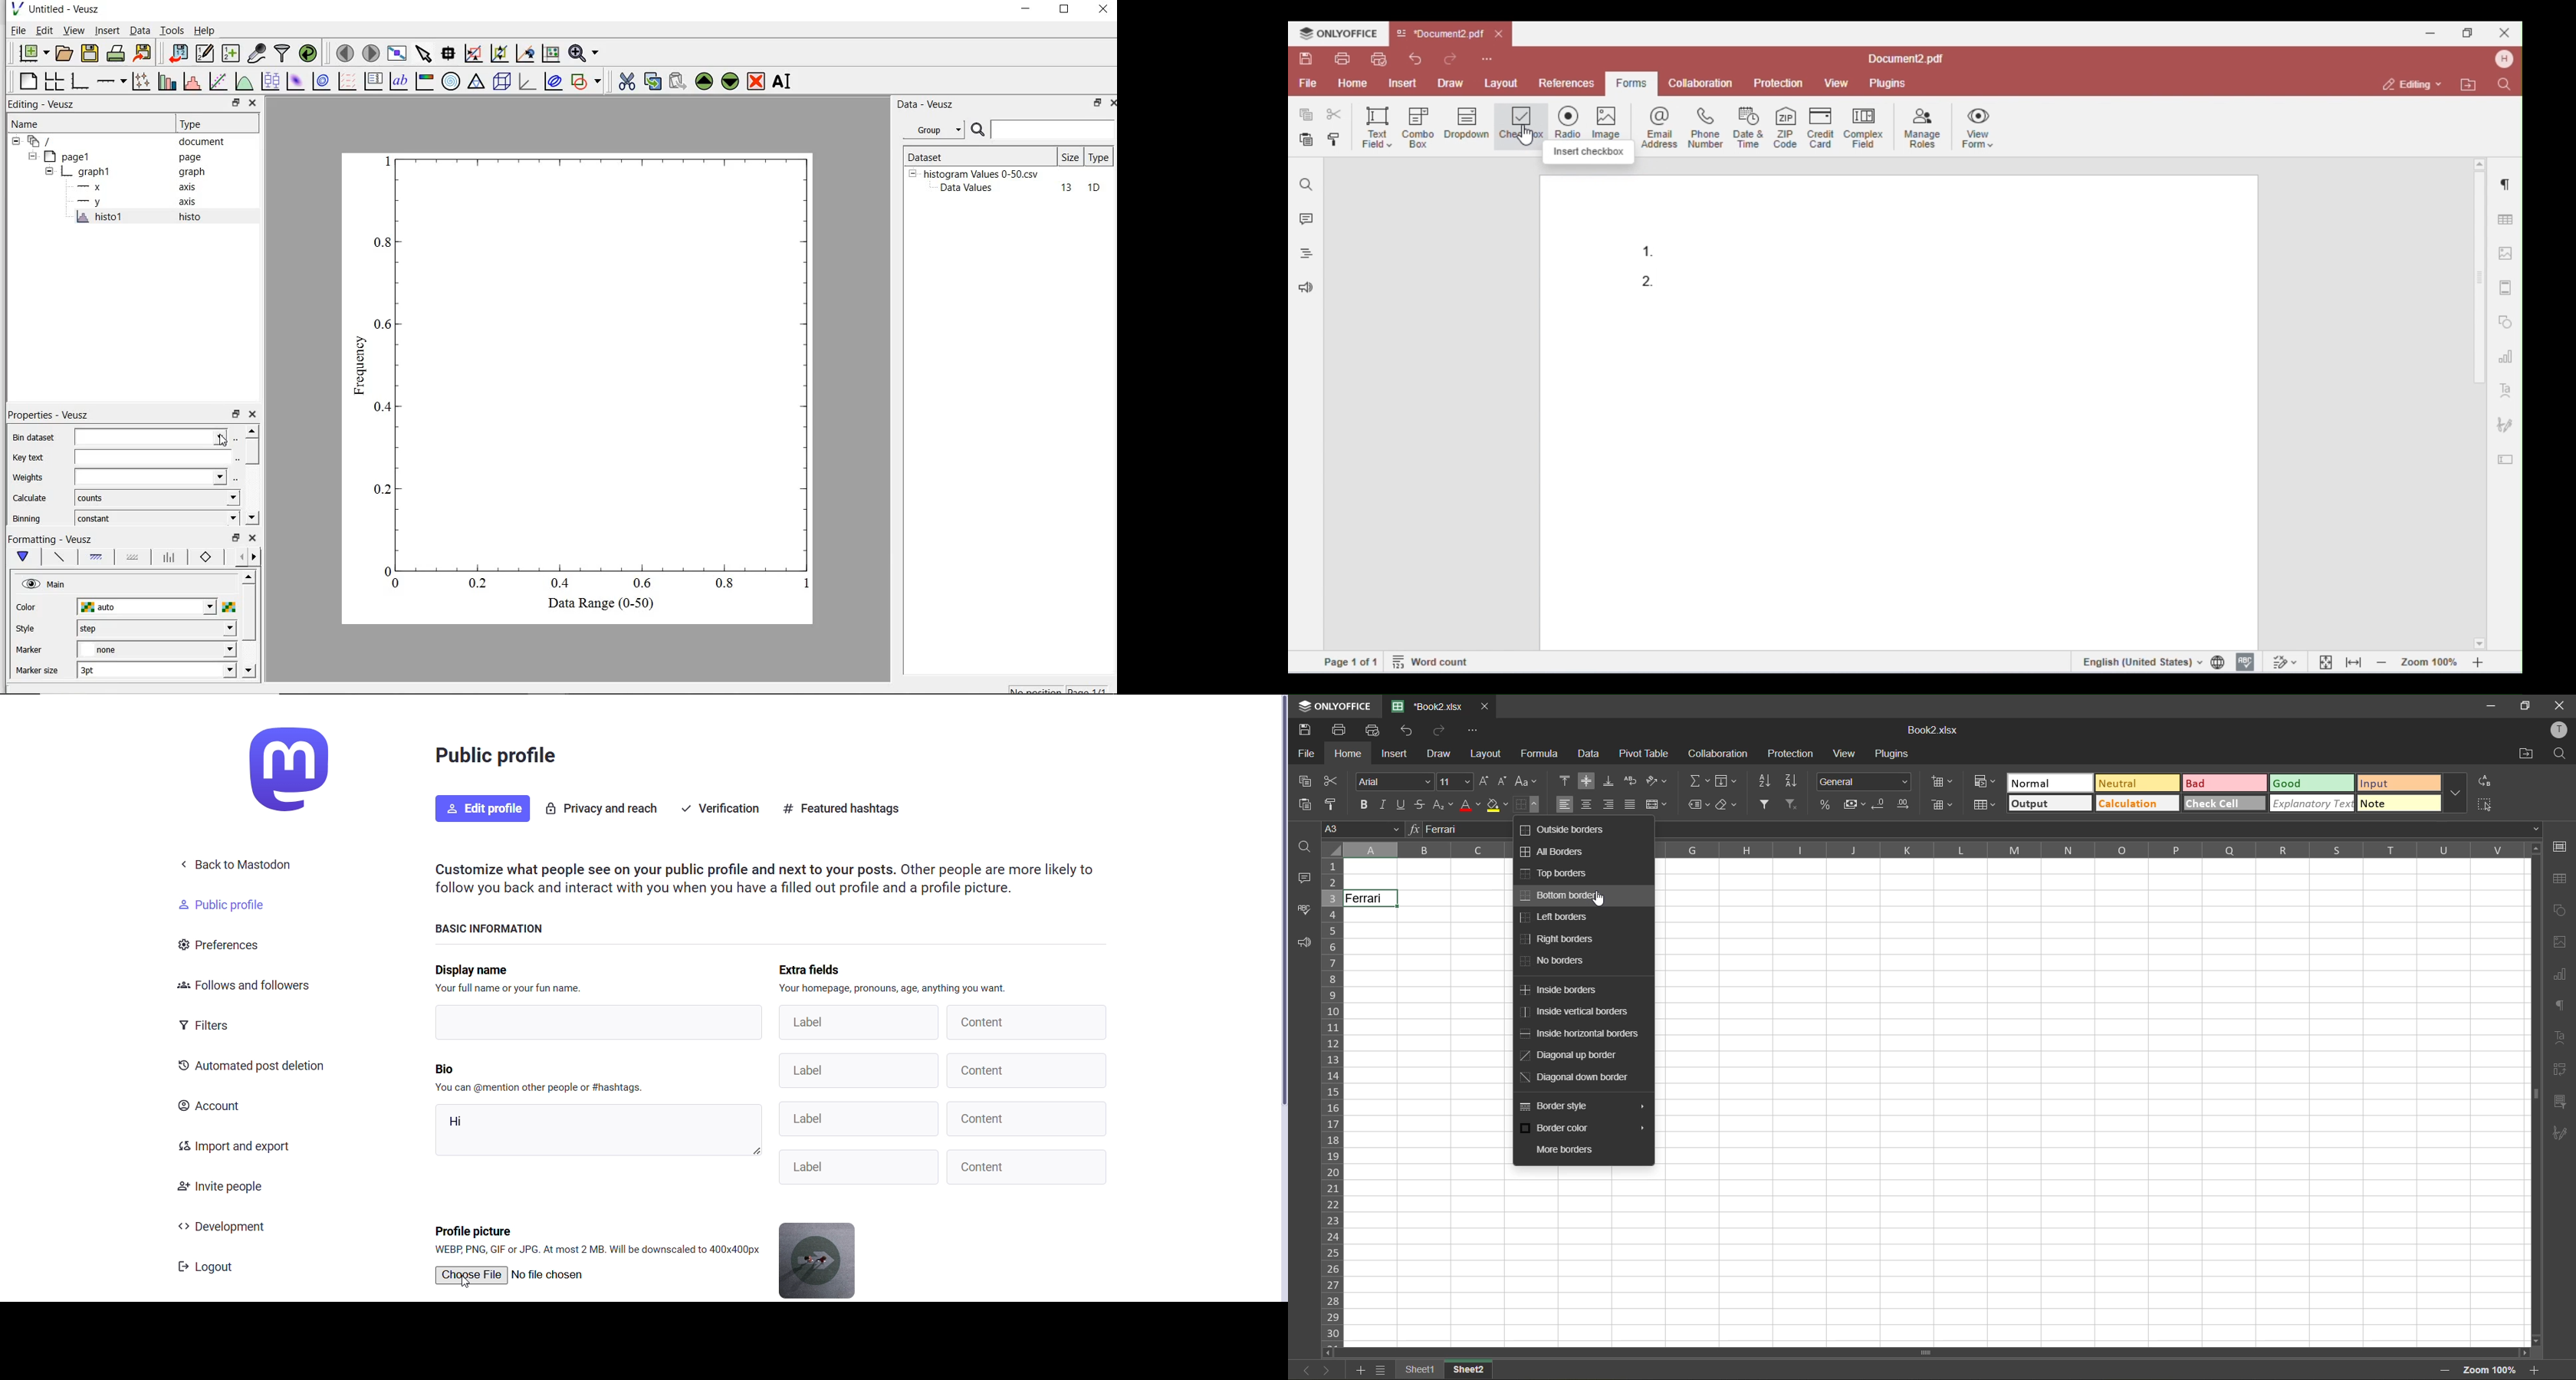  I want to click on top borders, so click(1554, 874).